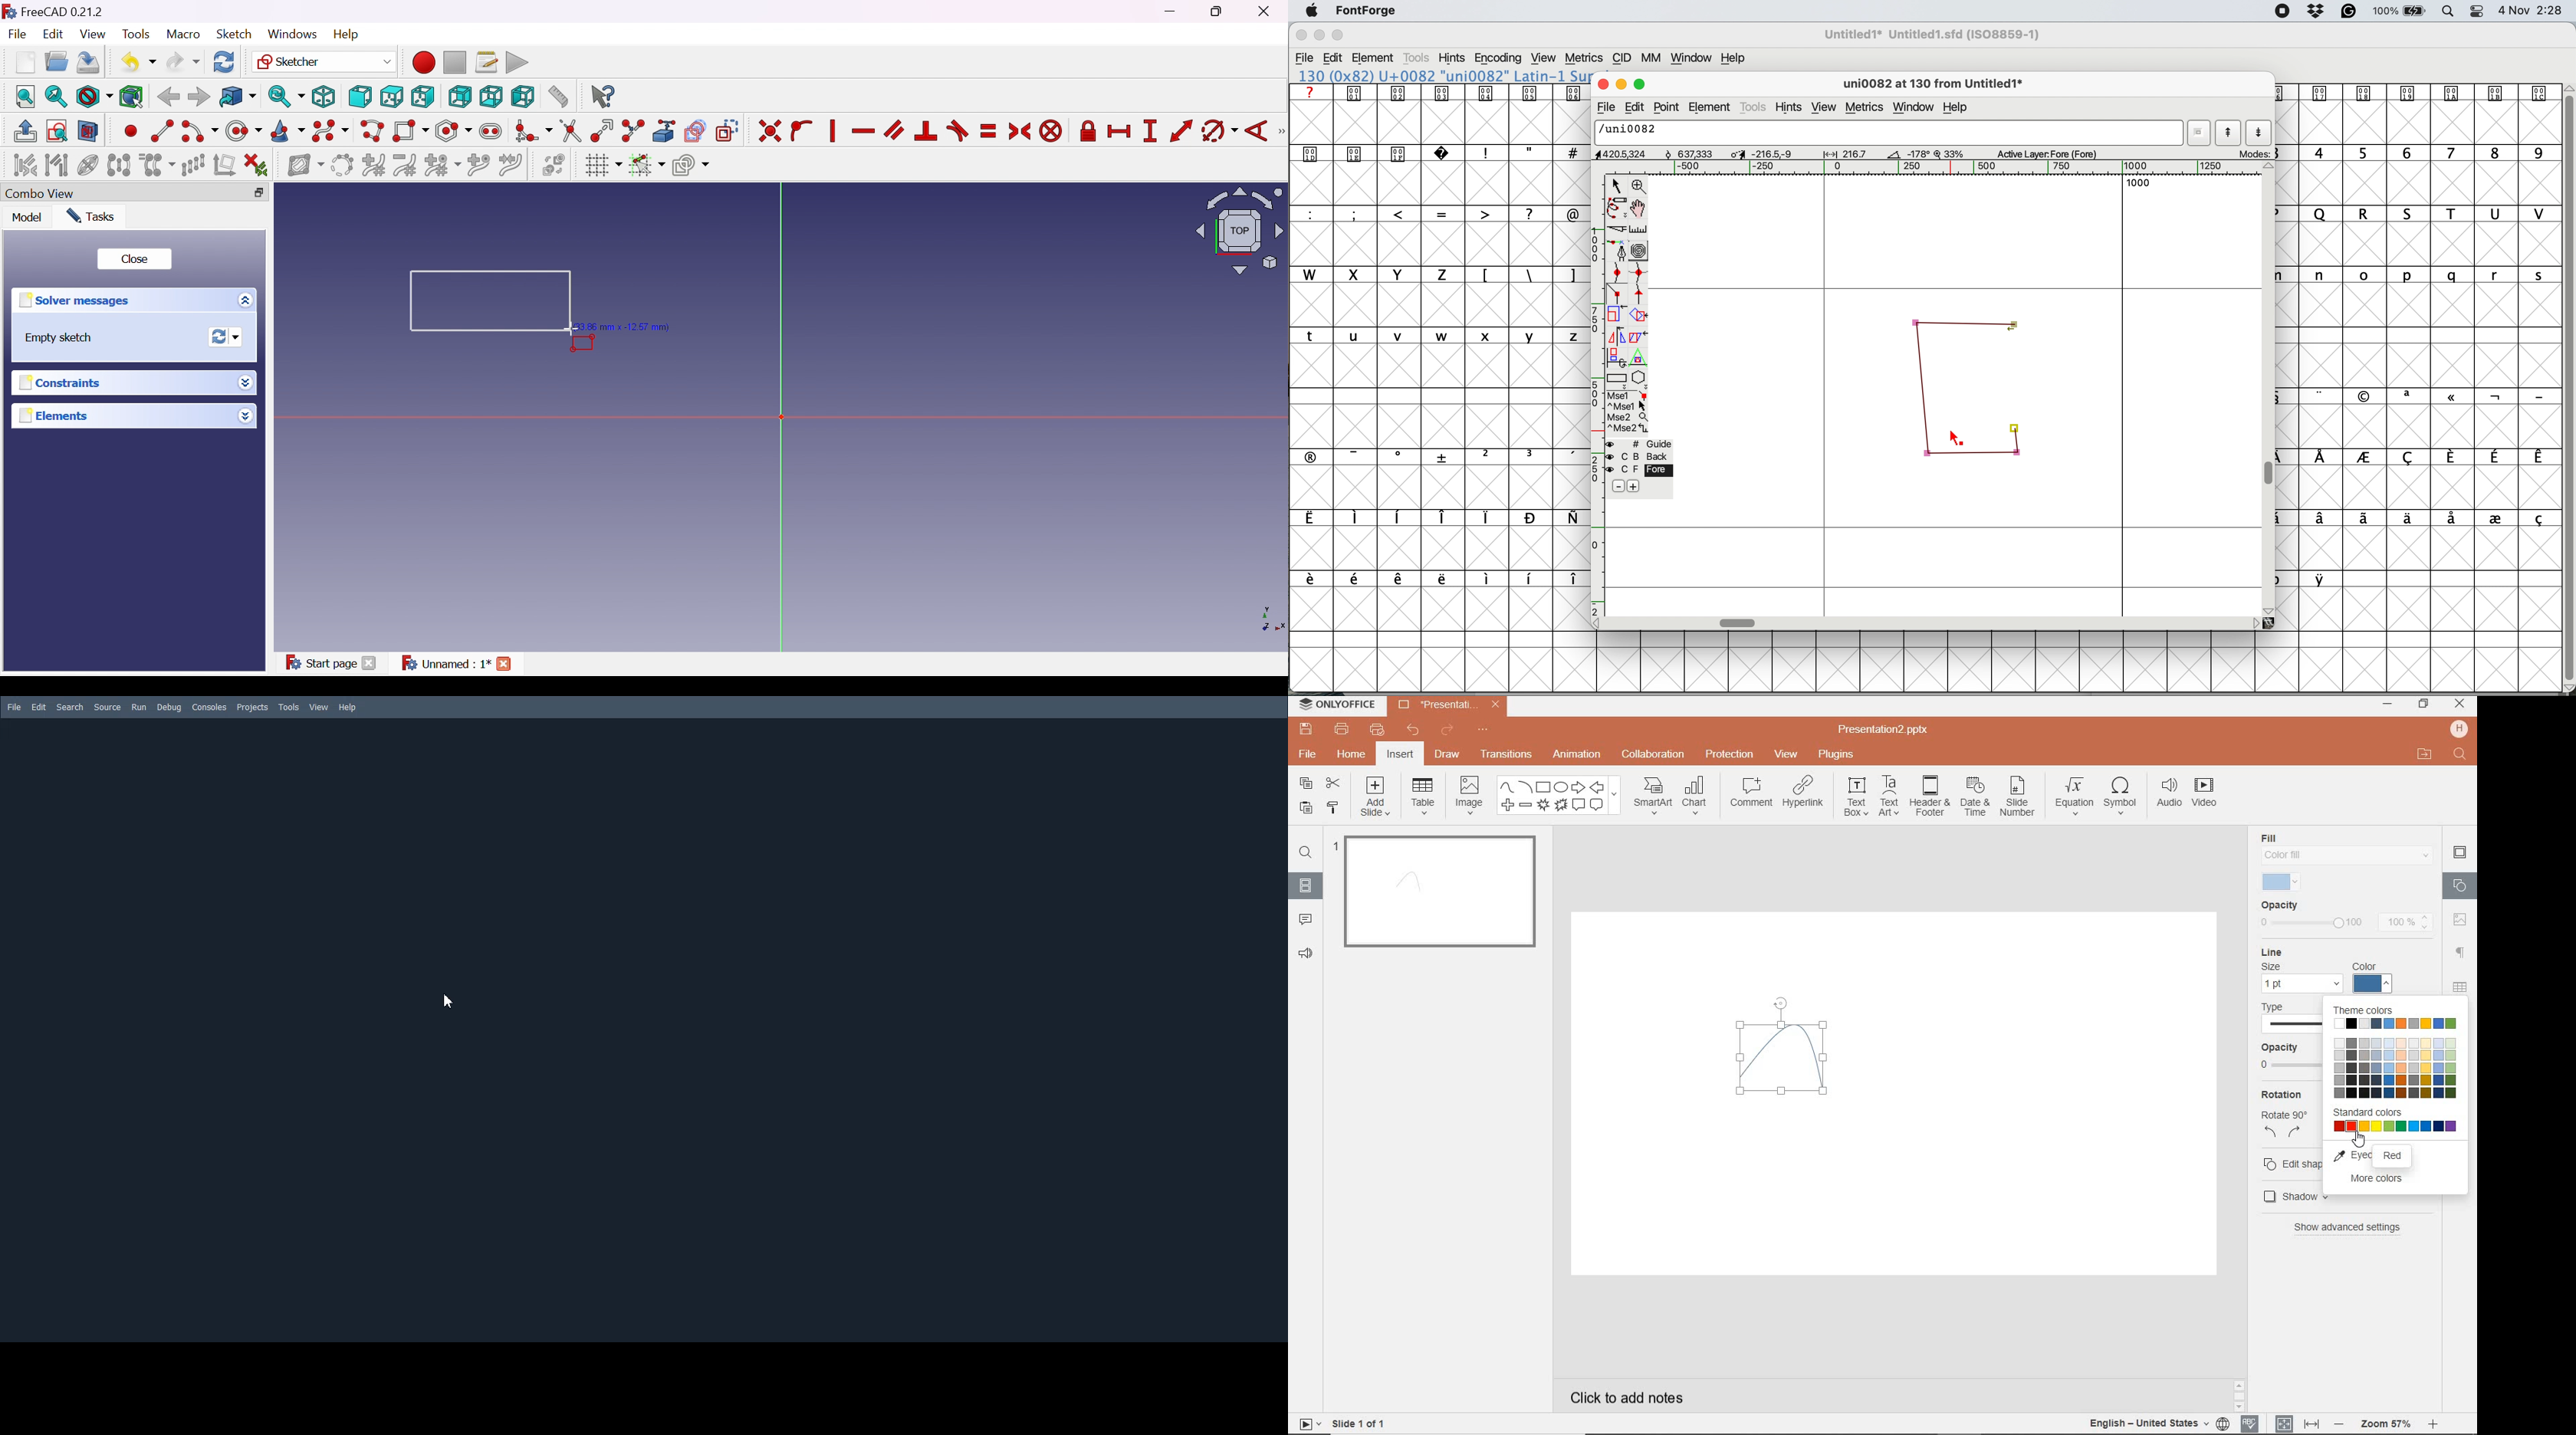 This screenshot has width=2576, height=1456. What do you see at coordinates (95, 217) in the screenshot?
I see `Tasks` at bounding box center [95, 217].